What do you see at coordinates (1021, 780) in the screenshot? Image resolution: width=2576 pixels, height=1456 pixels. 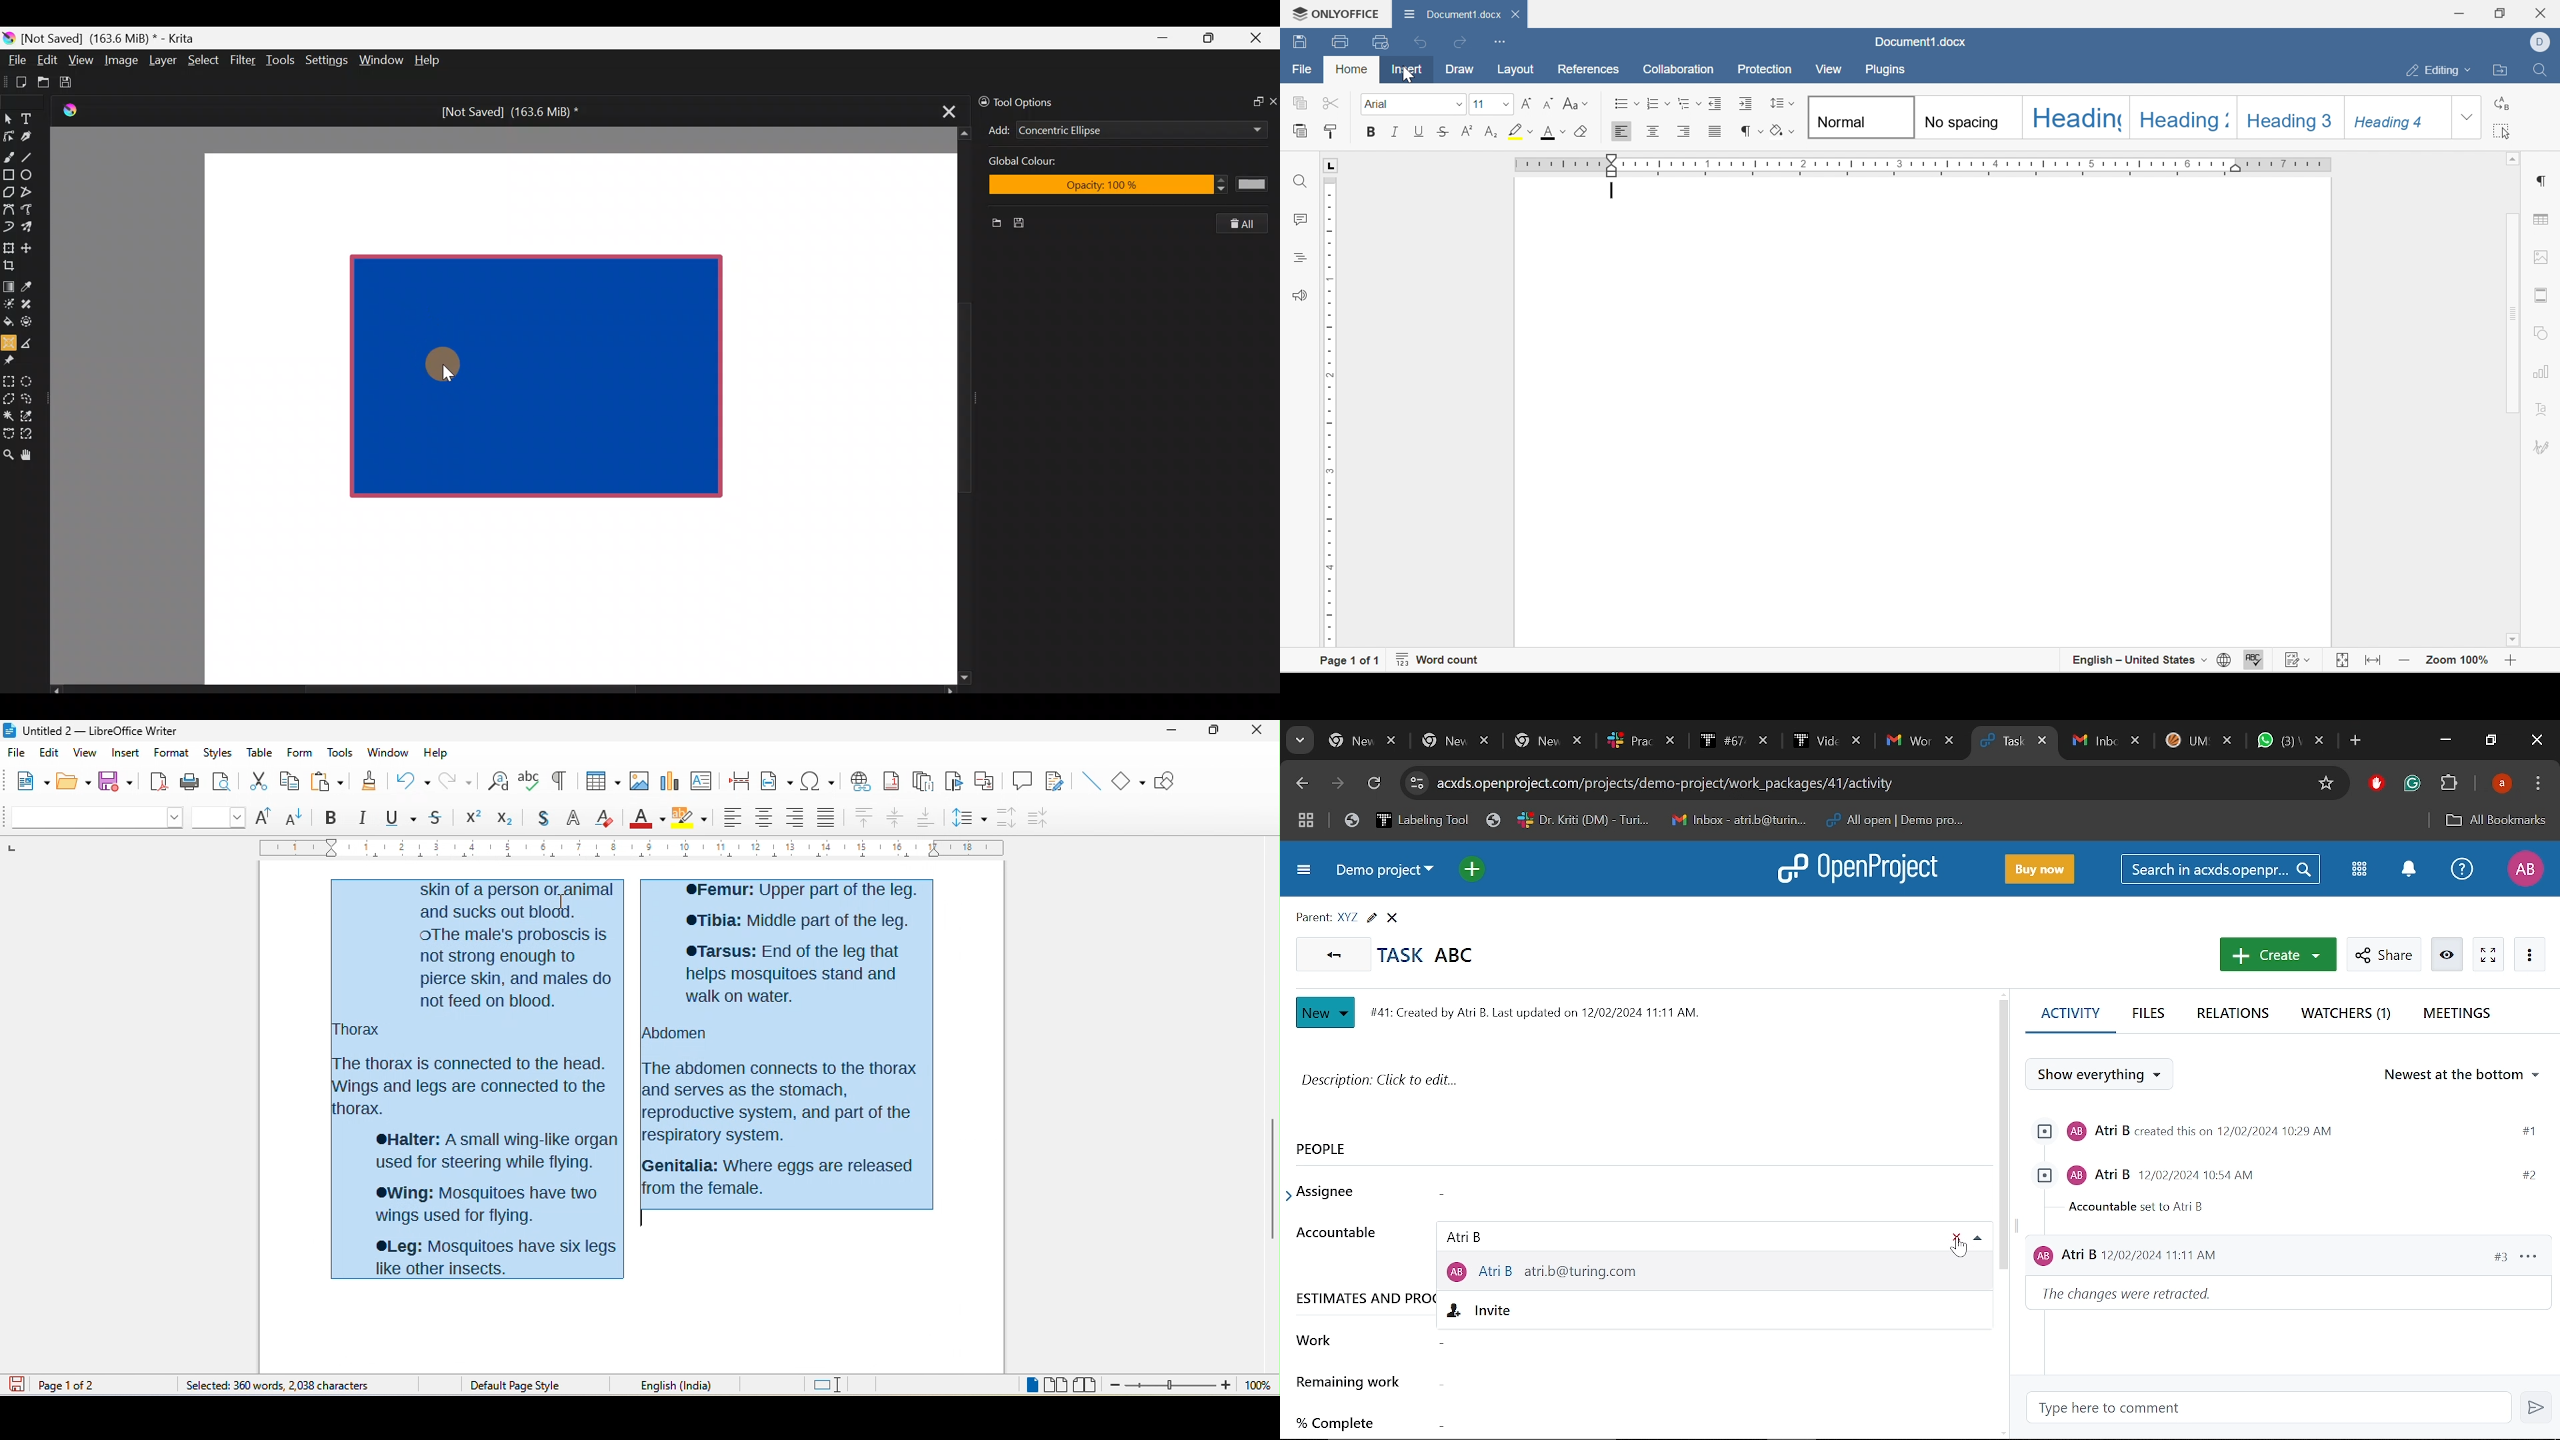 I see `comment` at bounding box center [1021, 780].